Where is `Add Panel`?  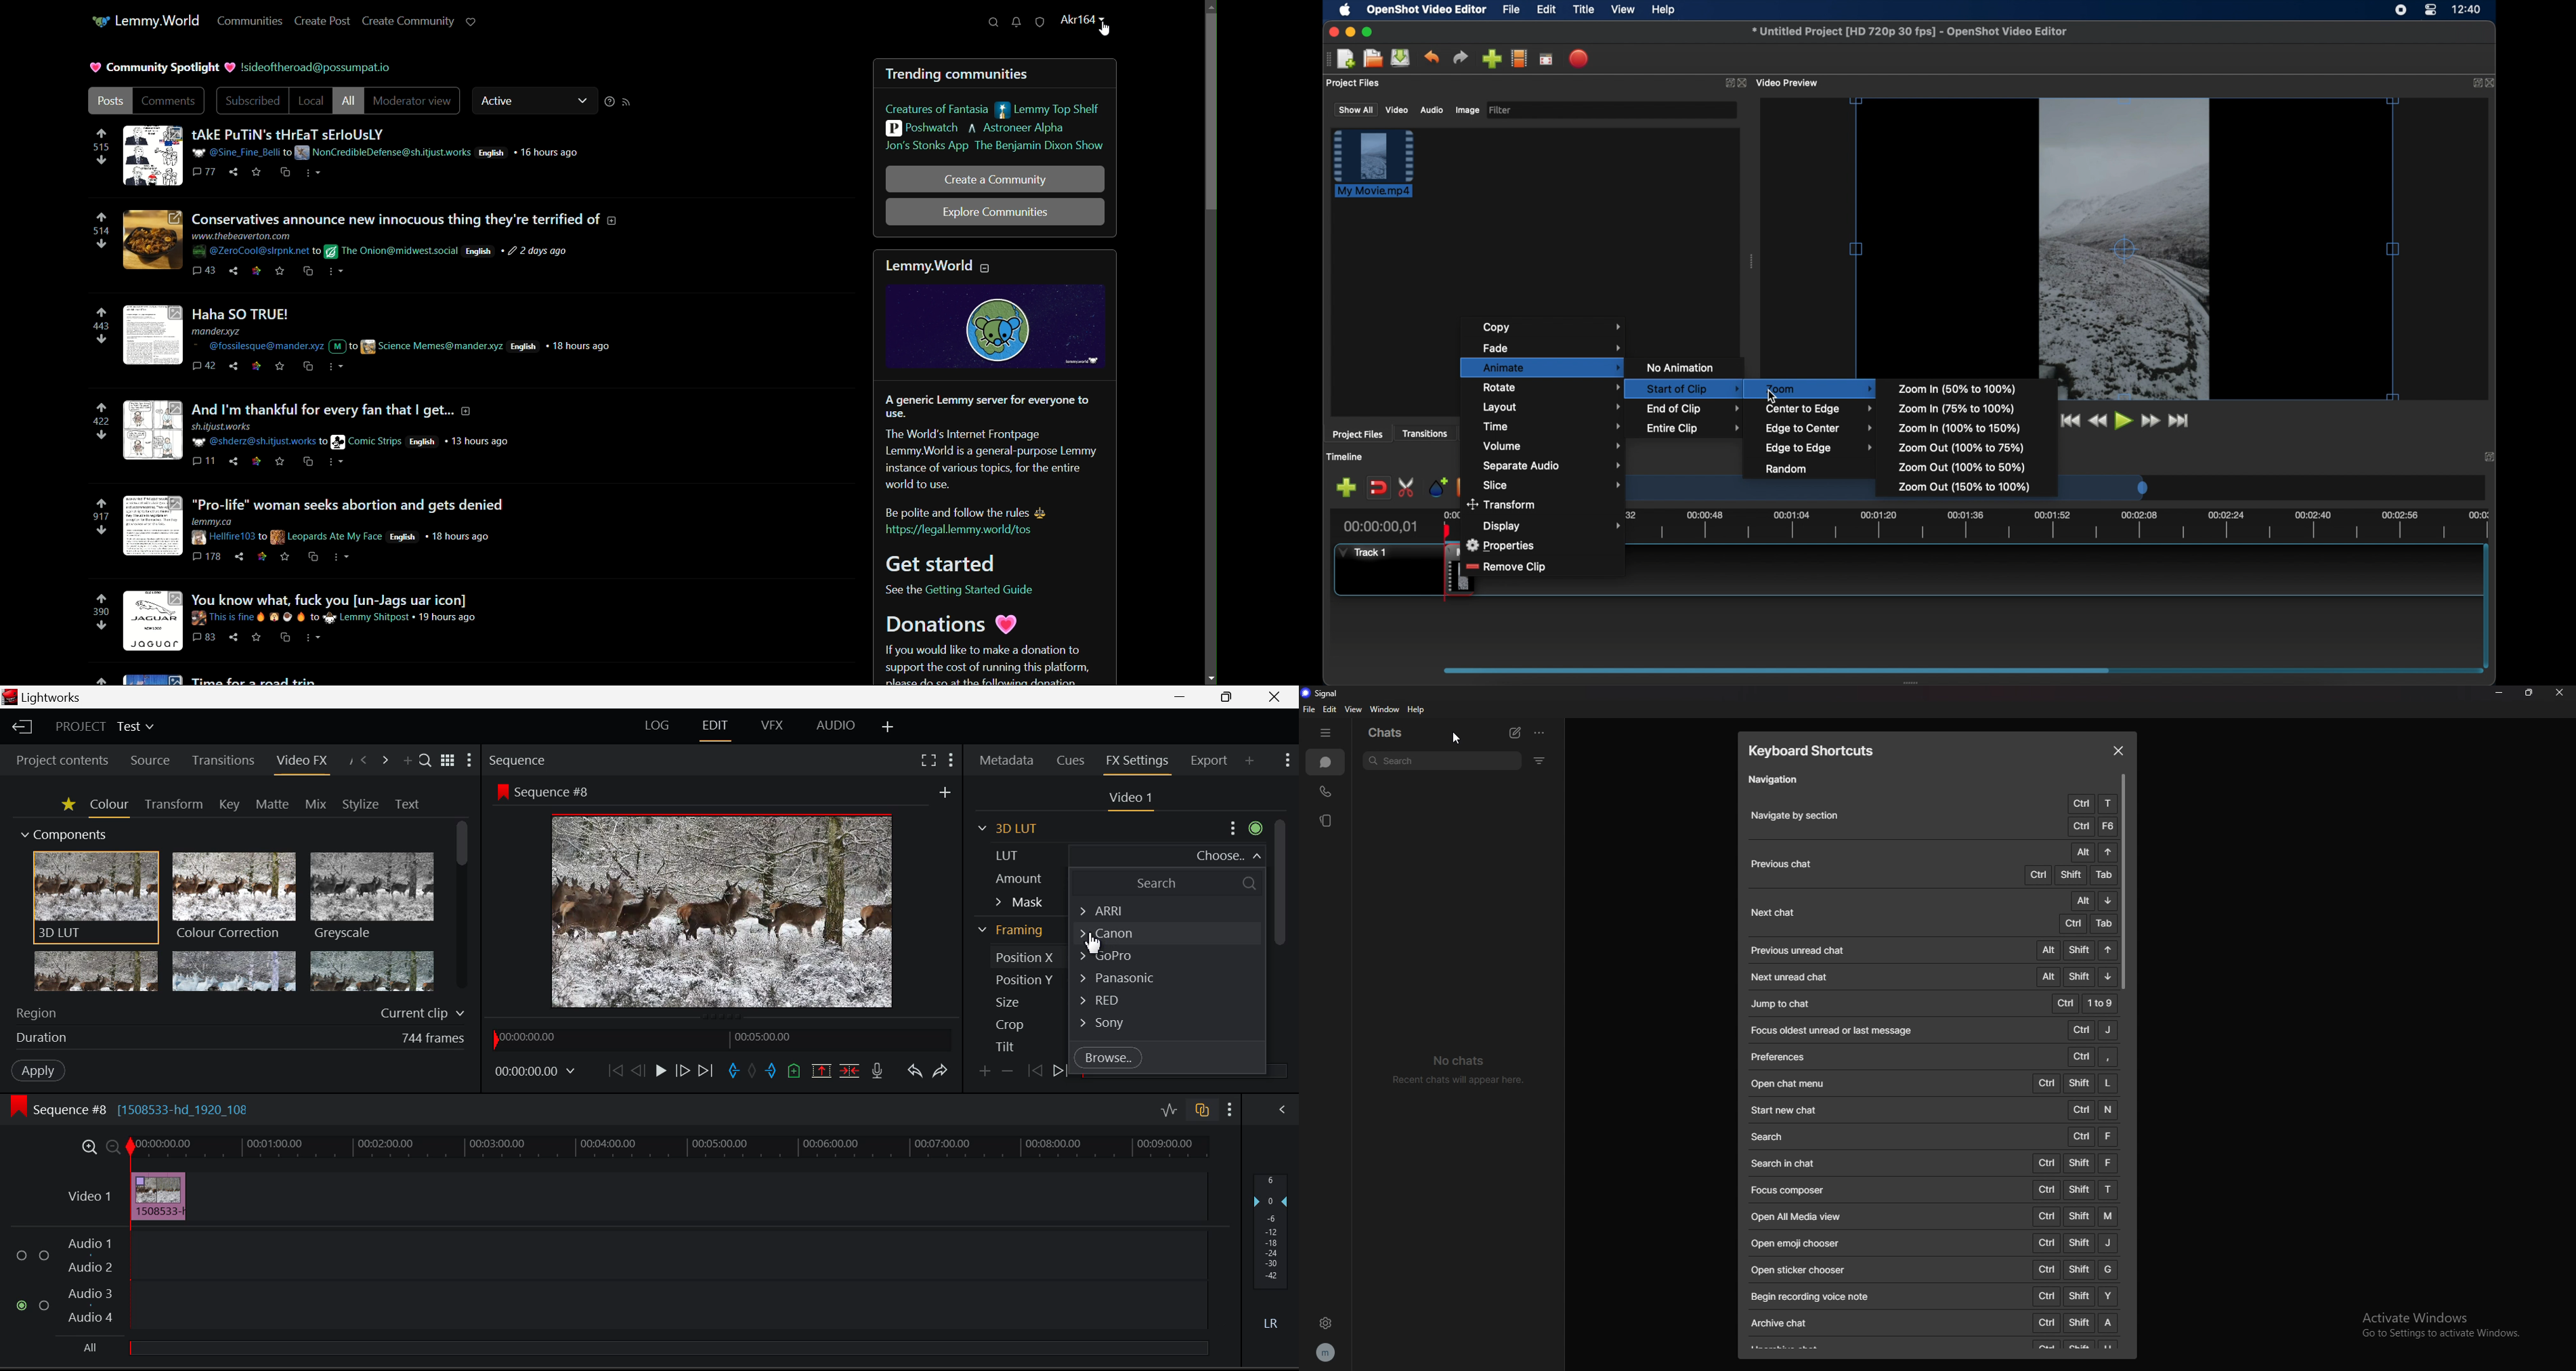
Add Panel is located at coordinates (1249, 762).